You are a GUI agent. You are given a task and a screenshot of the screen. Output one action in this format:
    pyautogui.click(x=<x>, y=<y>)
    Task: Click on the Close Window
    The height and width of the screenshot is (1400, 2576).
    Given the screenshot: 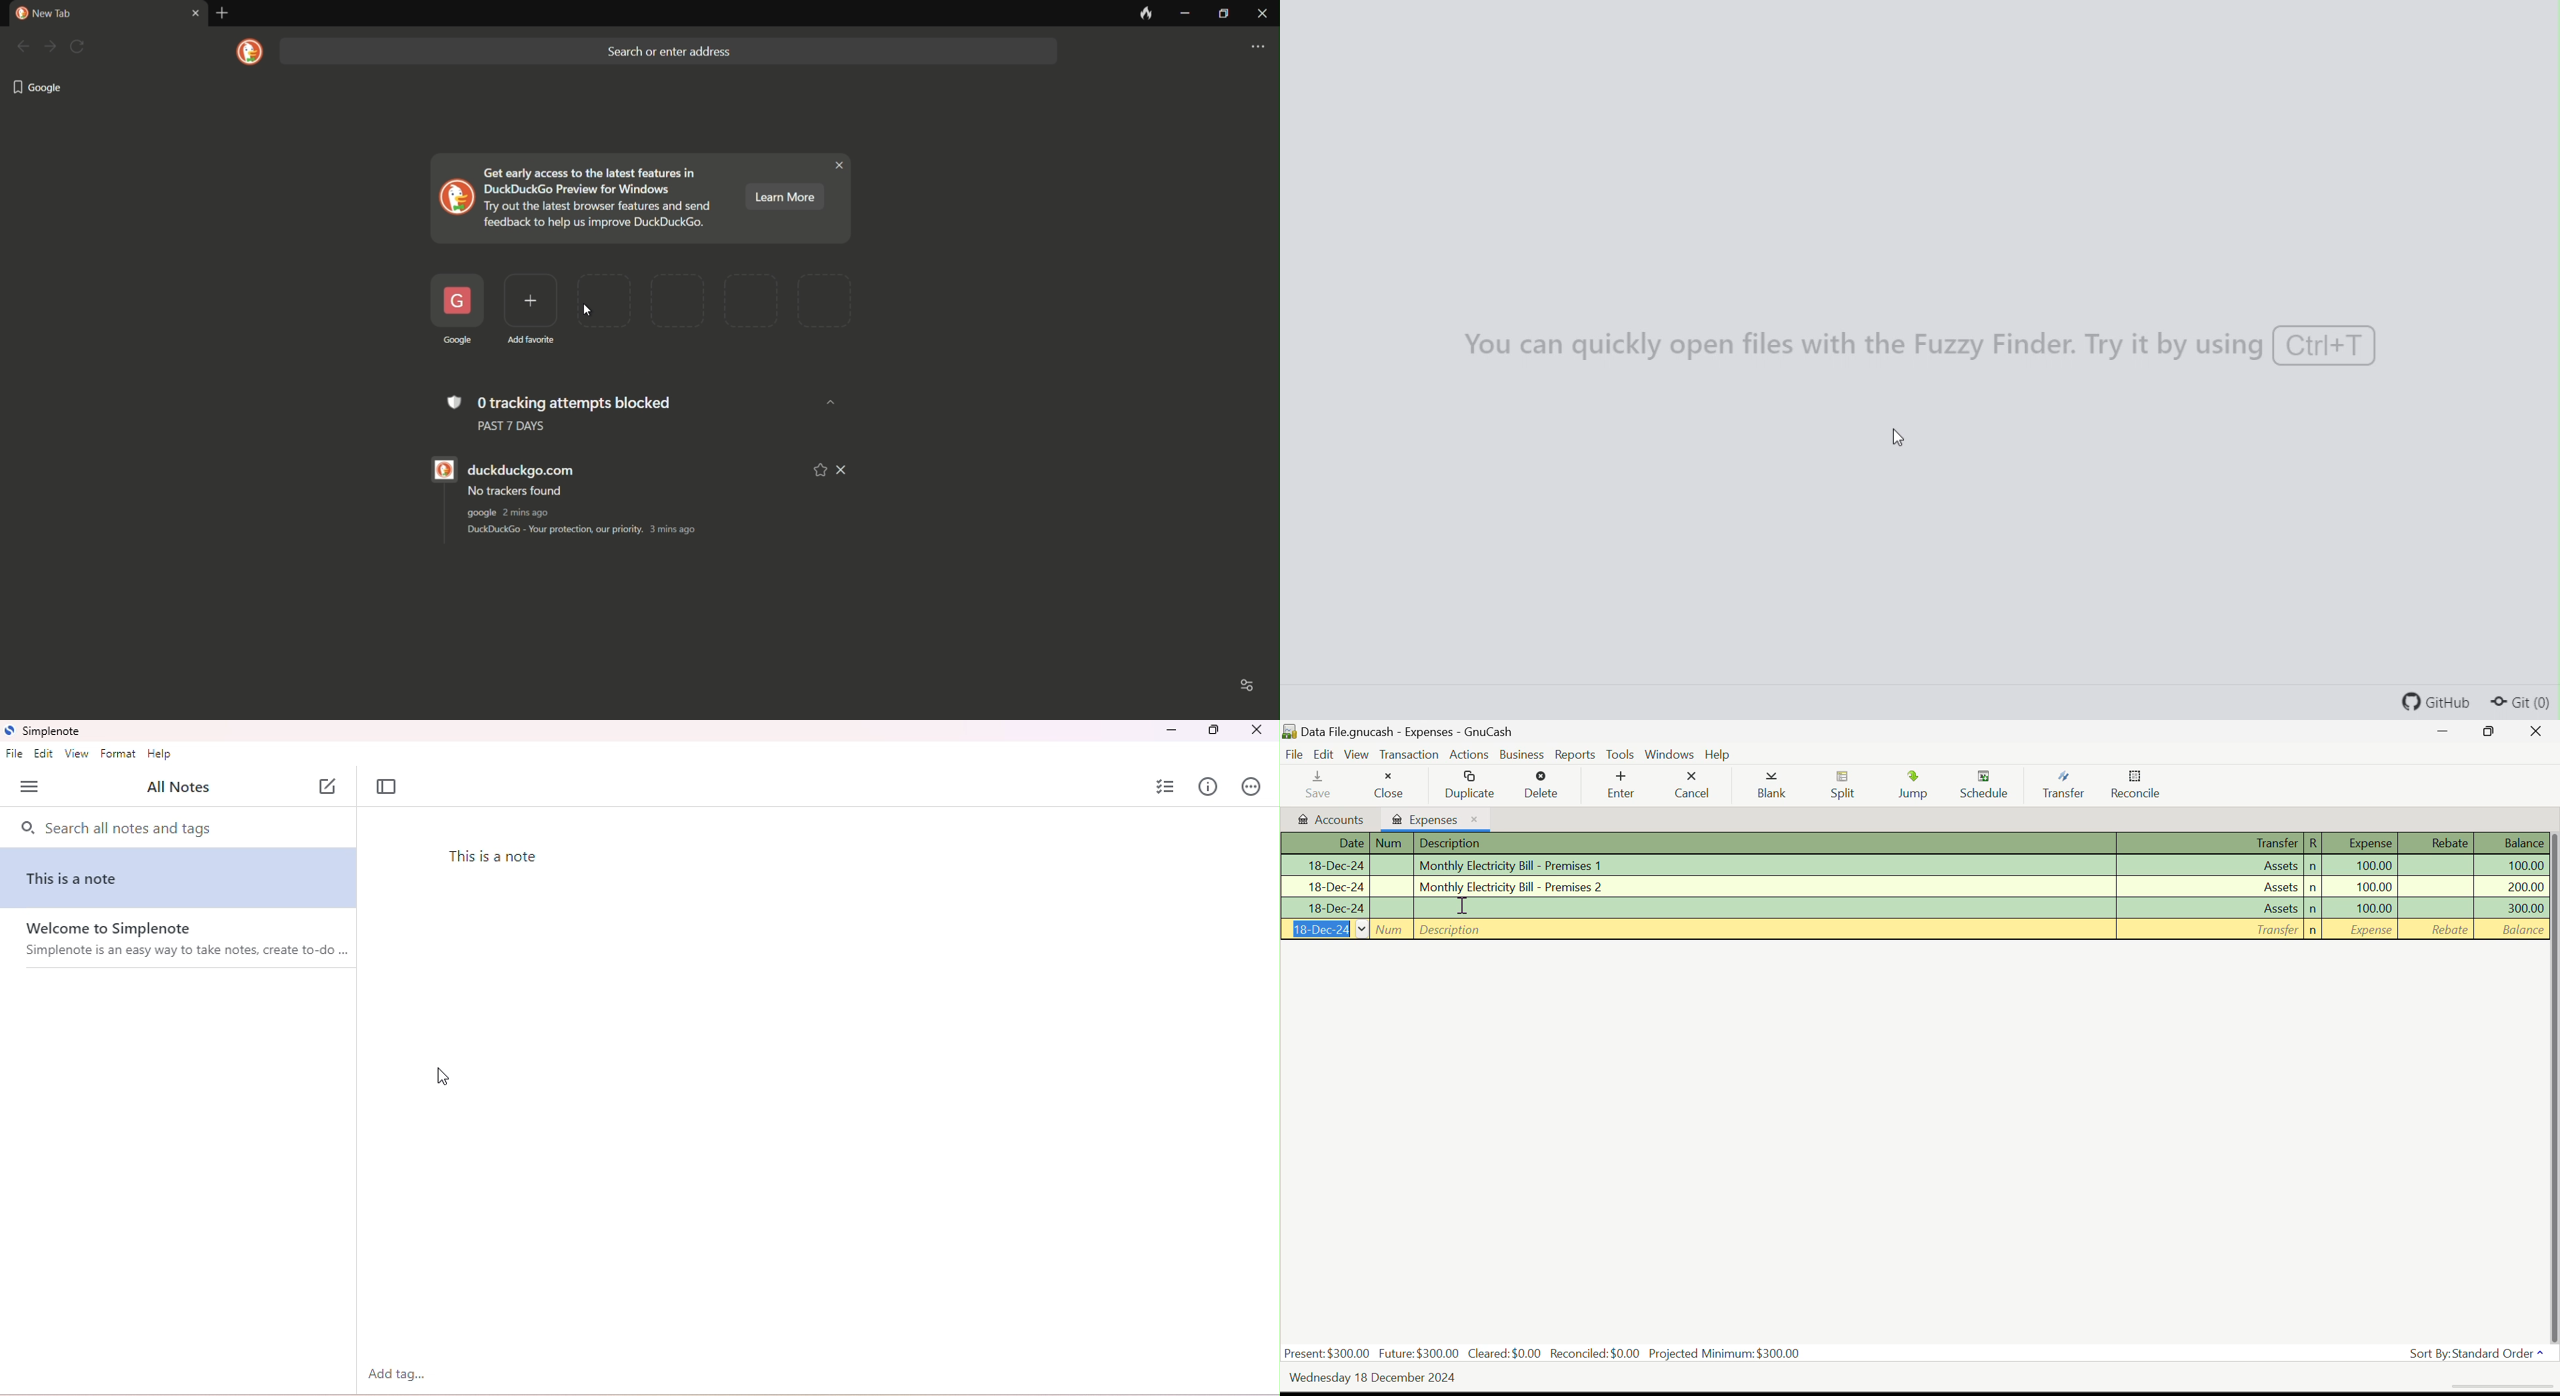 What is the action you would take?
    pyautogui.click(x=2536, y=732)
    